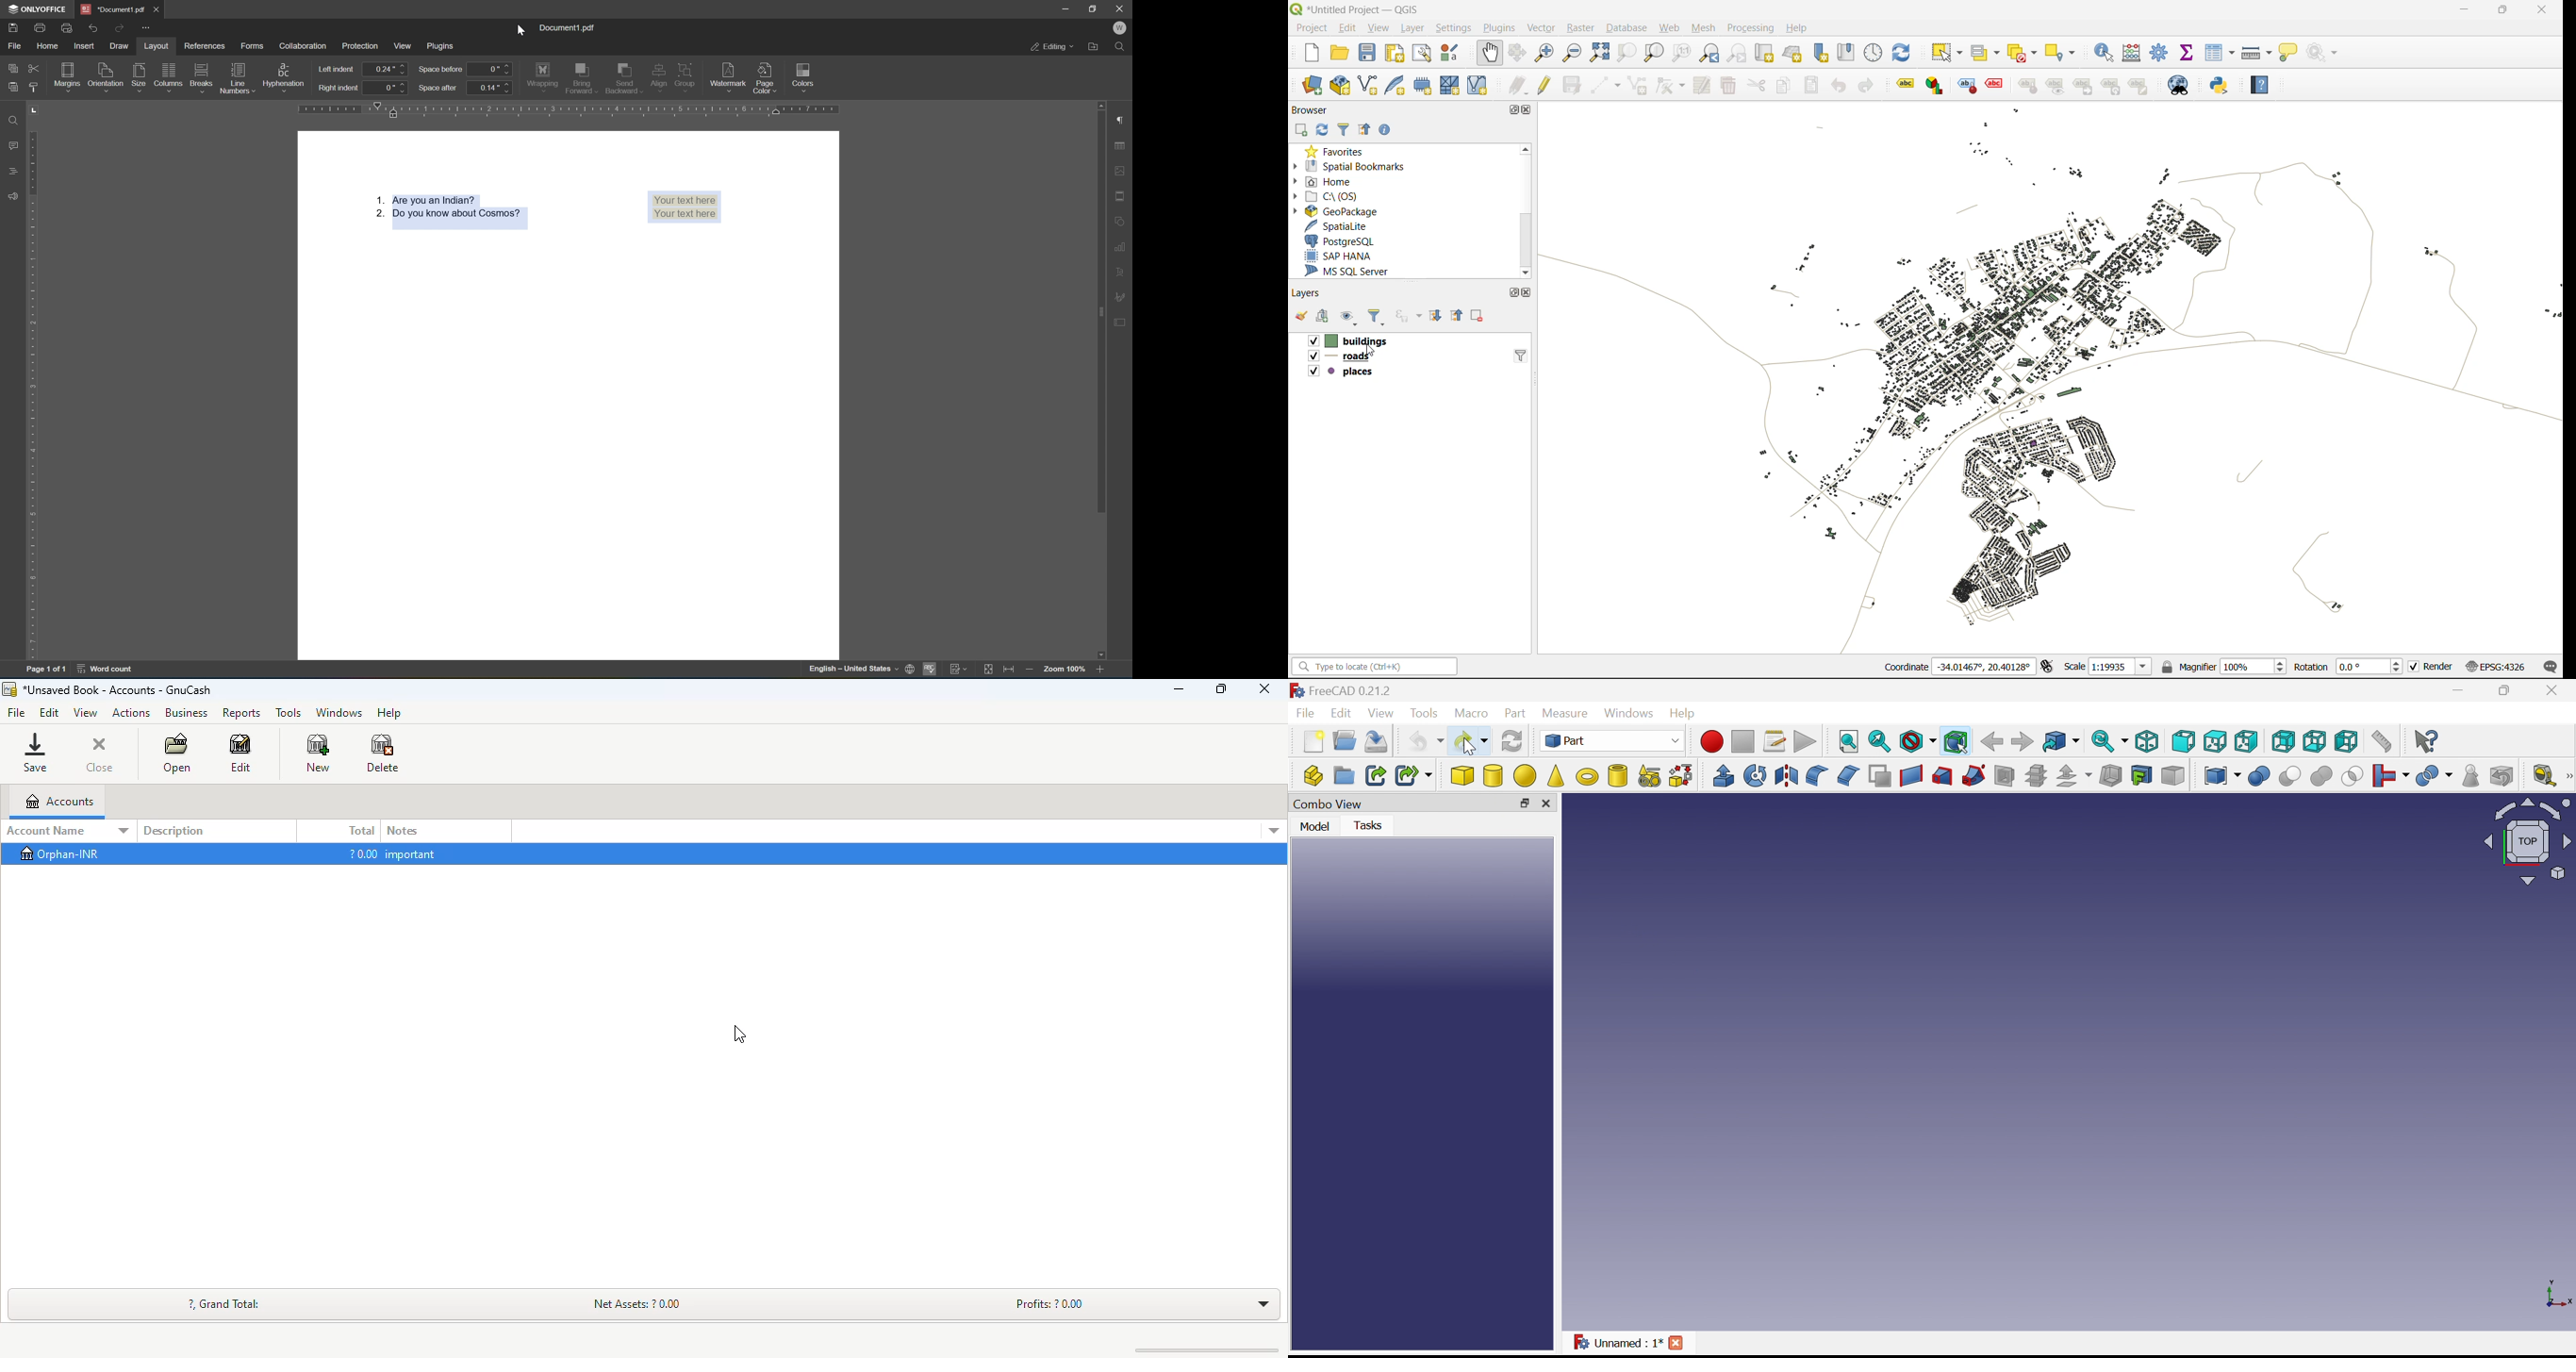  Describe the element at coordinates (240, 713) in the screenshot. I see `reports` at that location.